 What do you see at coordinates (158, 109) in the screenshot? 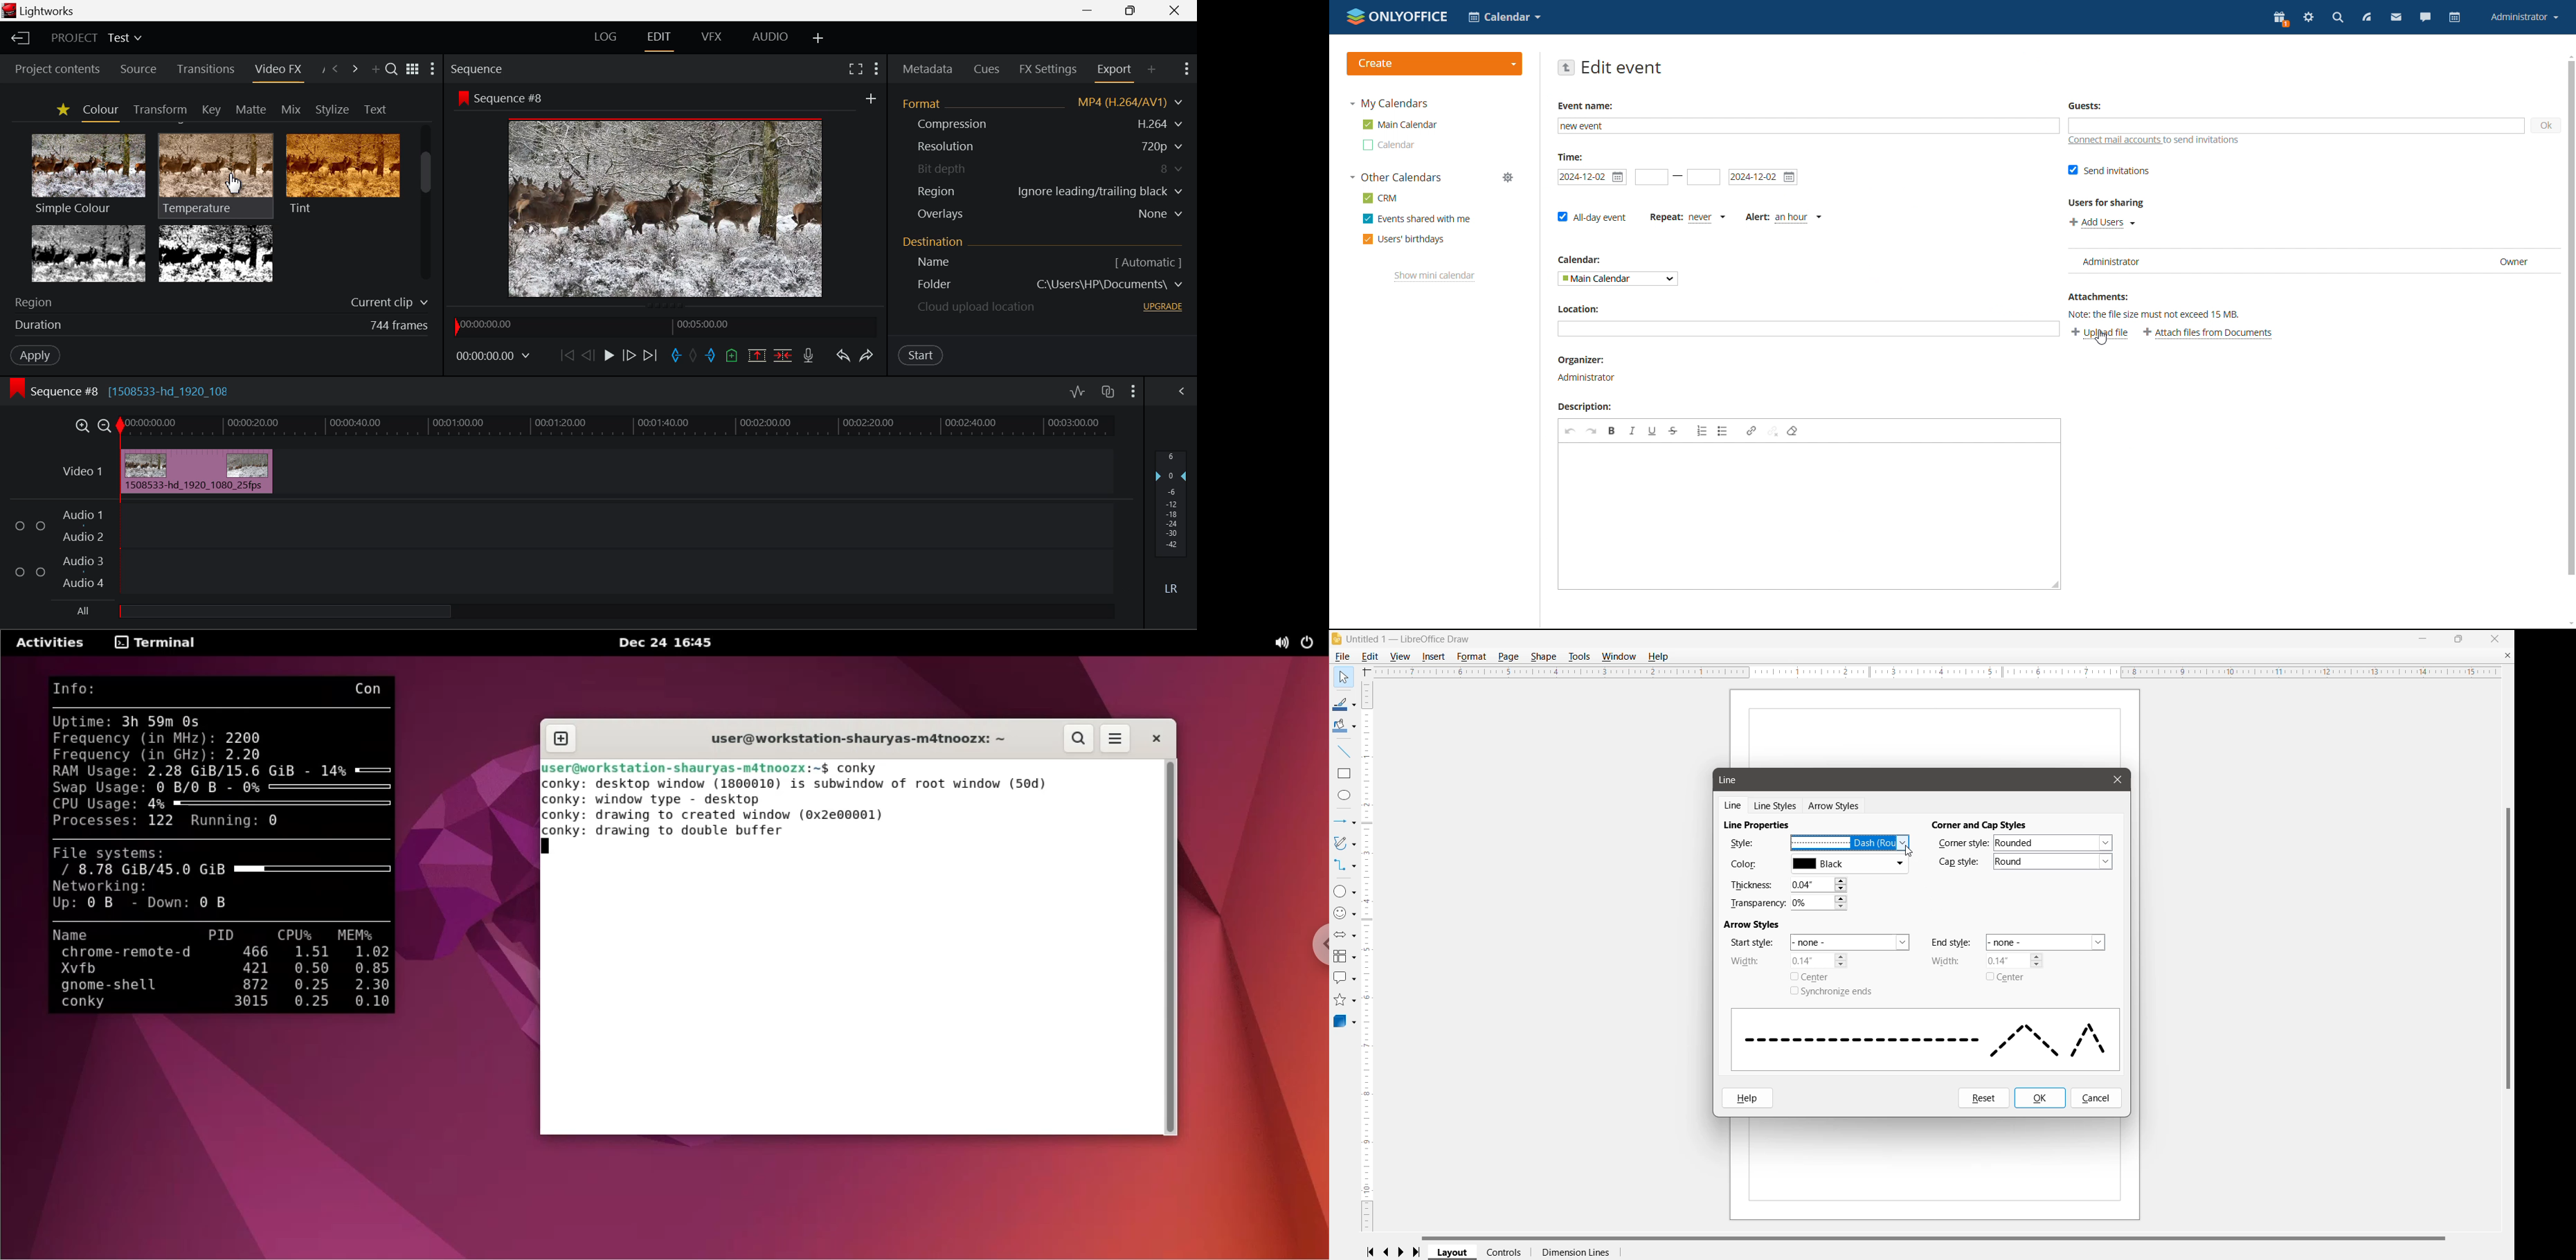
I see `Transform` at bounding box center [158, 109].